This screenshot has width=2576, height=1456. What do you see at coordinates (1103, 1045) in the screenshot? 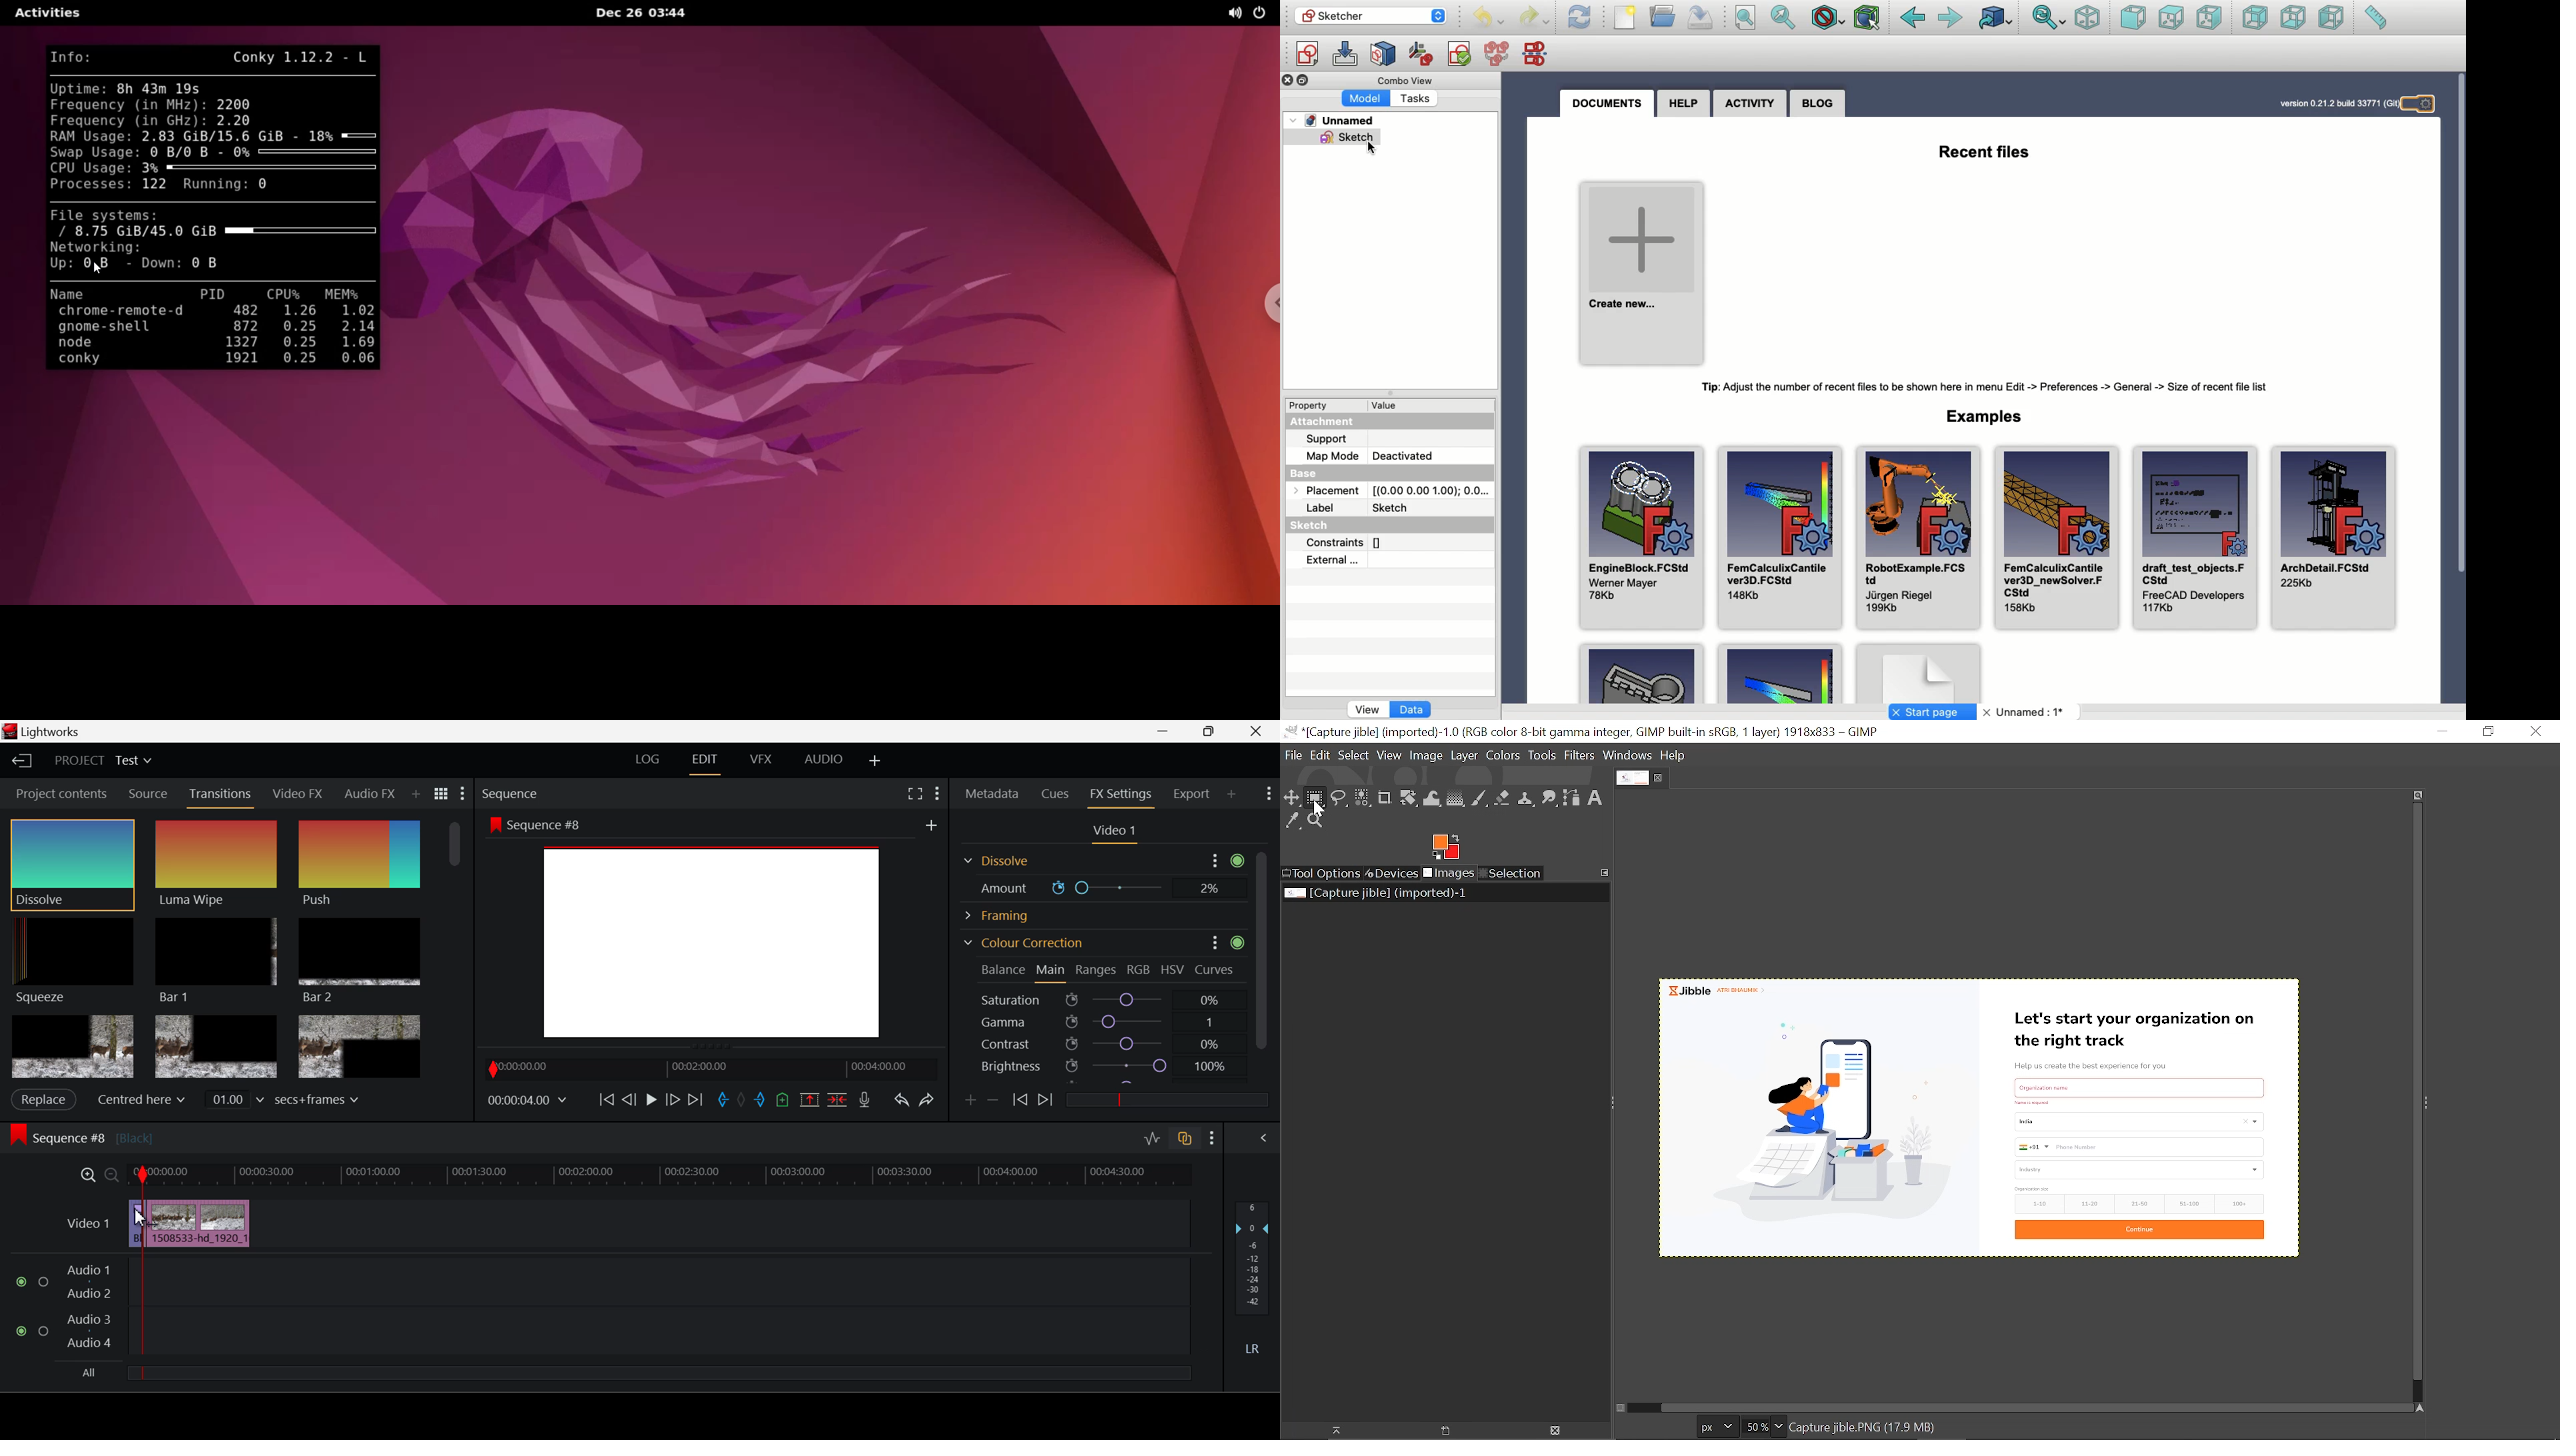
I see `Contrast` at bounding box center [1103, 1045].